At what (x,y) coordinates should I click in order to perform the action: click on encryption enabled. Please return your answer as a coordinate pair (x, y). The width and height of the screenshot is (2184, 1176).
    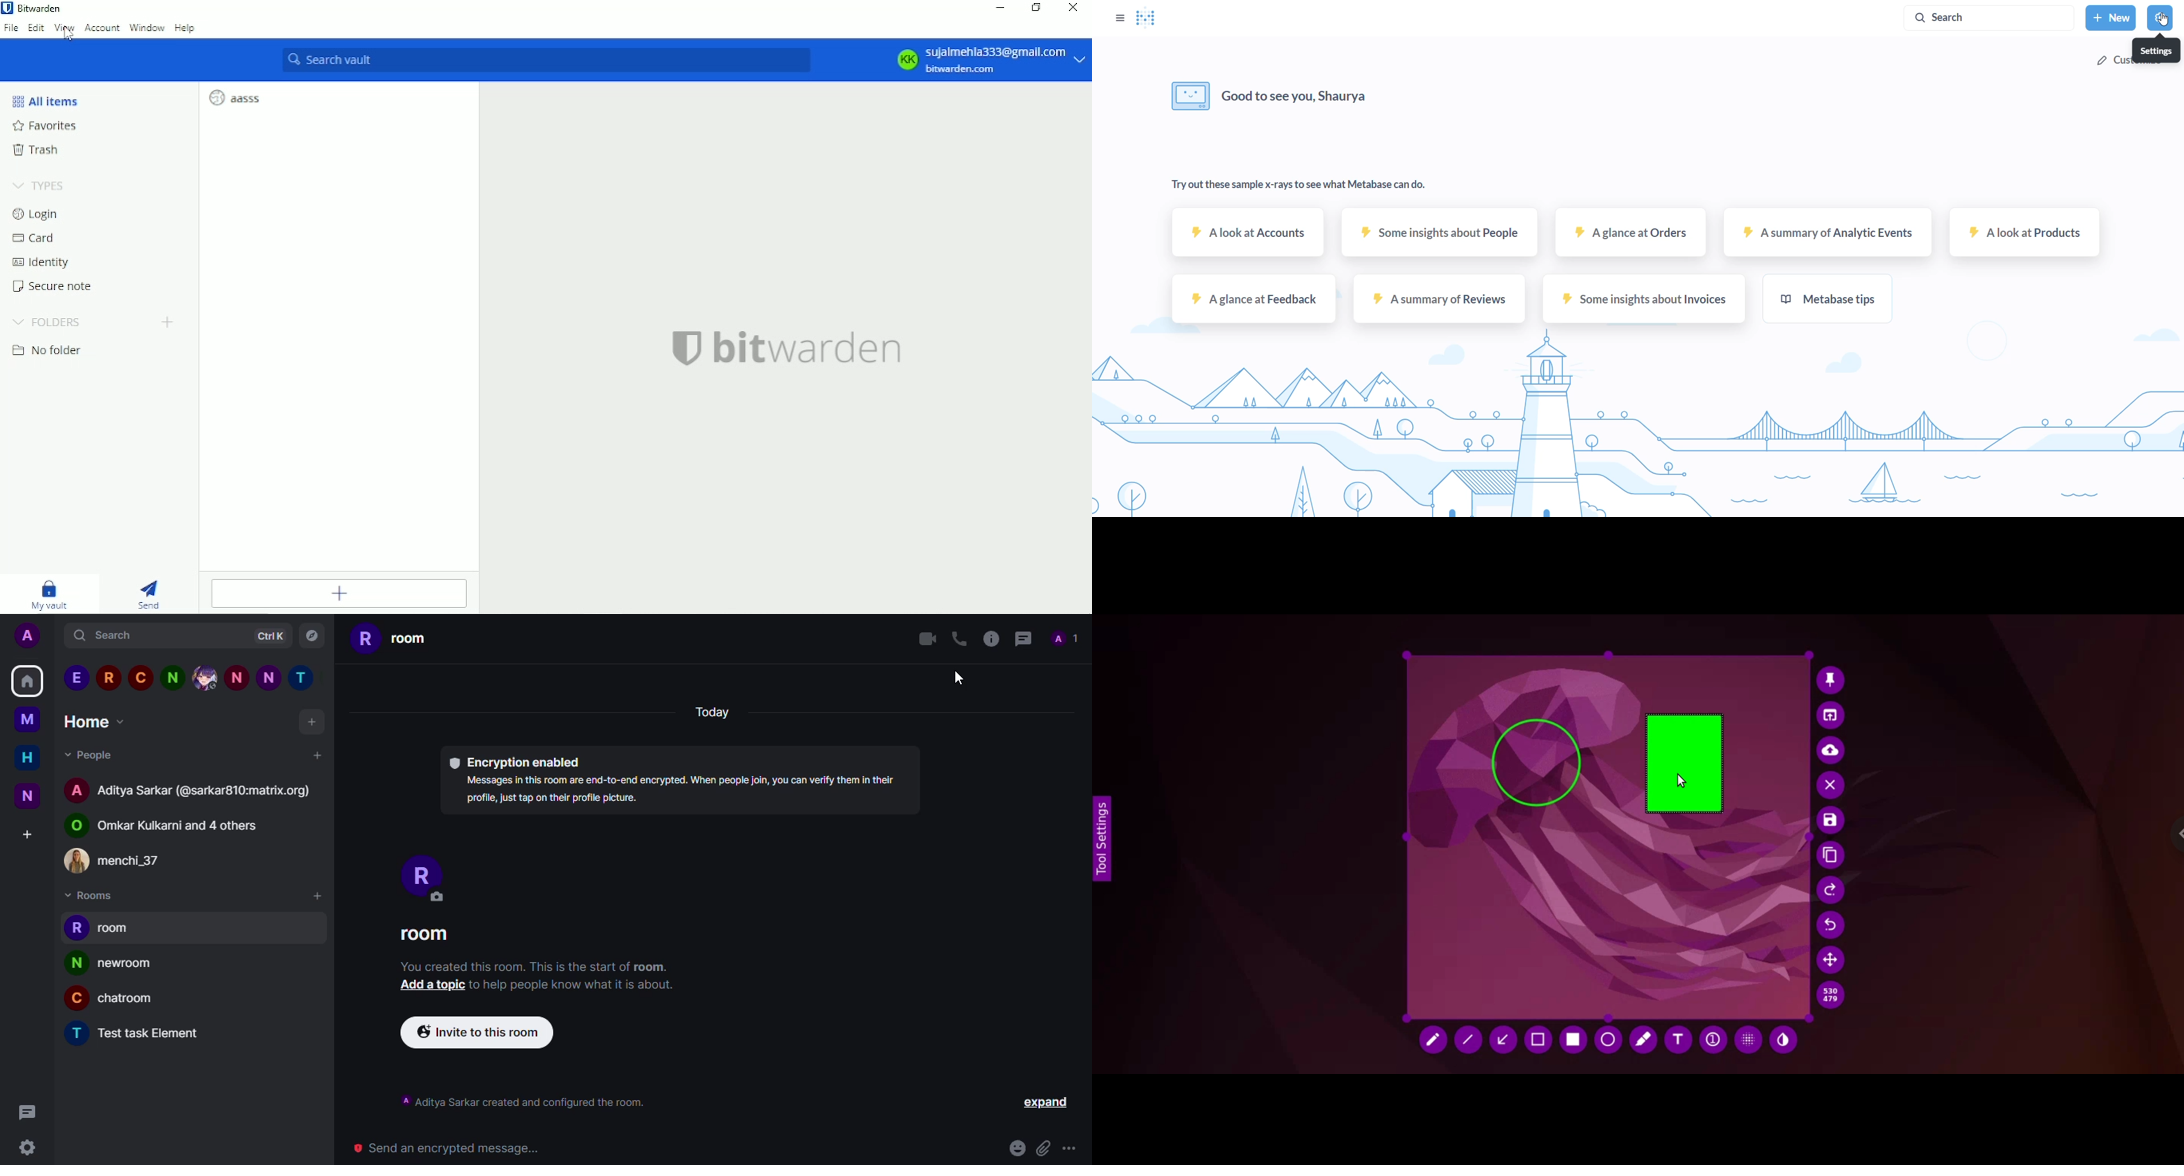
    Looking at the image, I should click on (519, 761).